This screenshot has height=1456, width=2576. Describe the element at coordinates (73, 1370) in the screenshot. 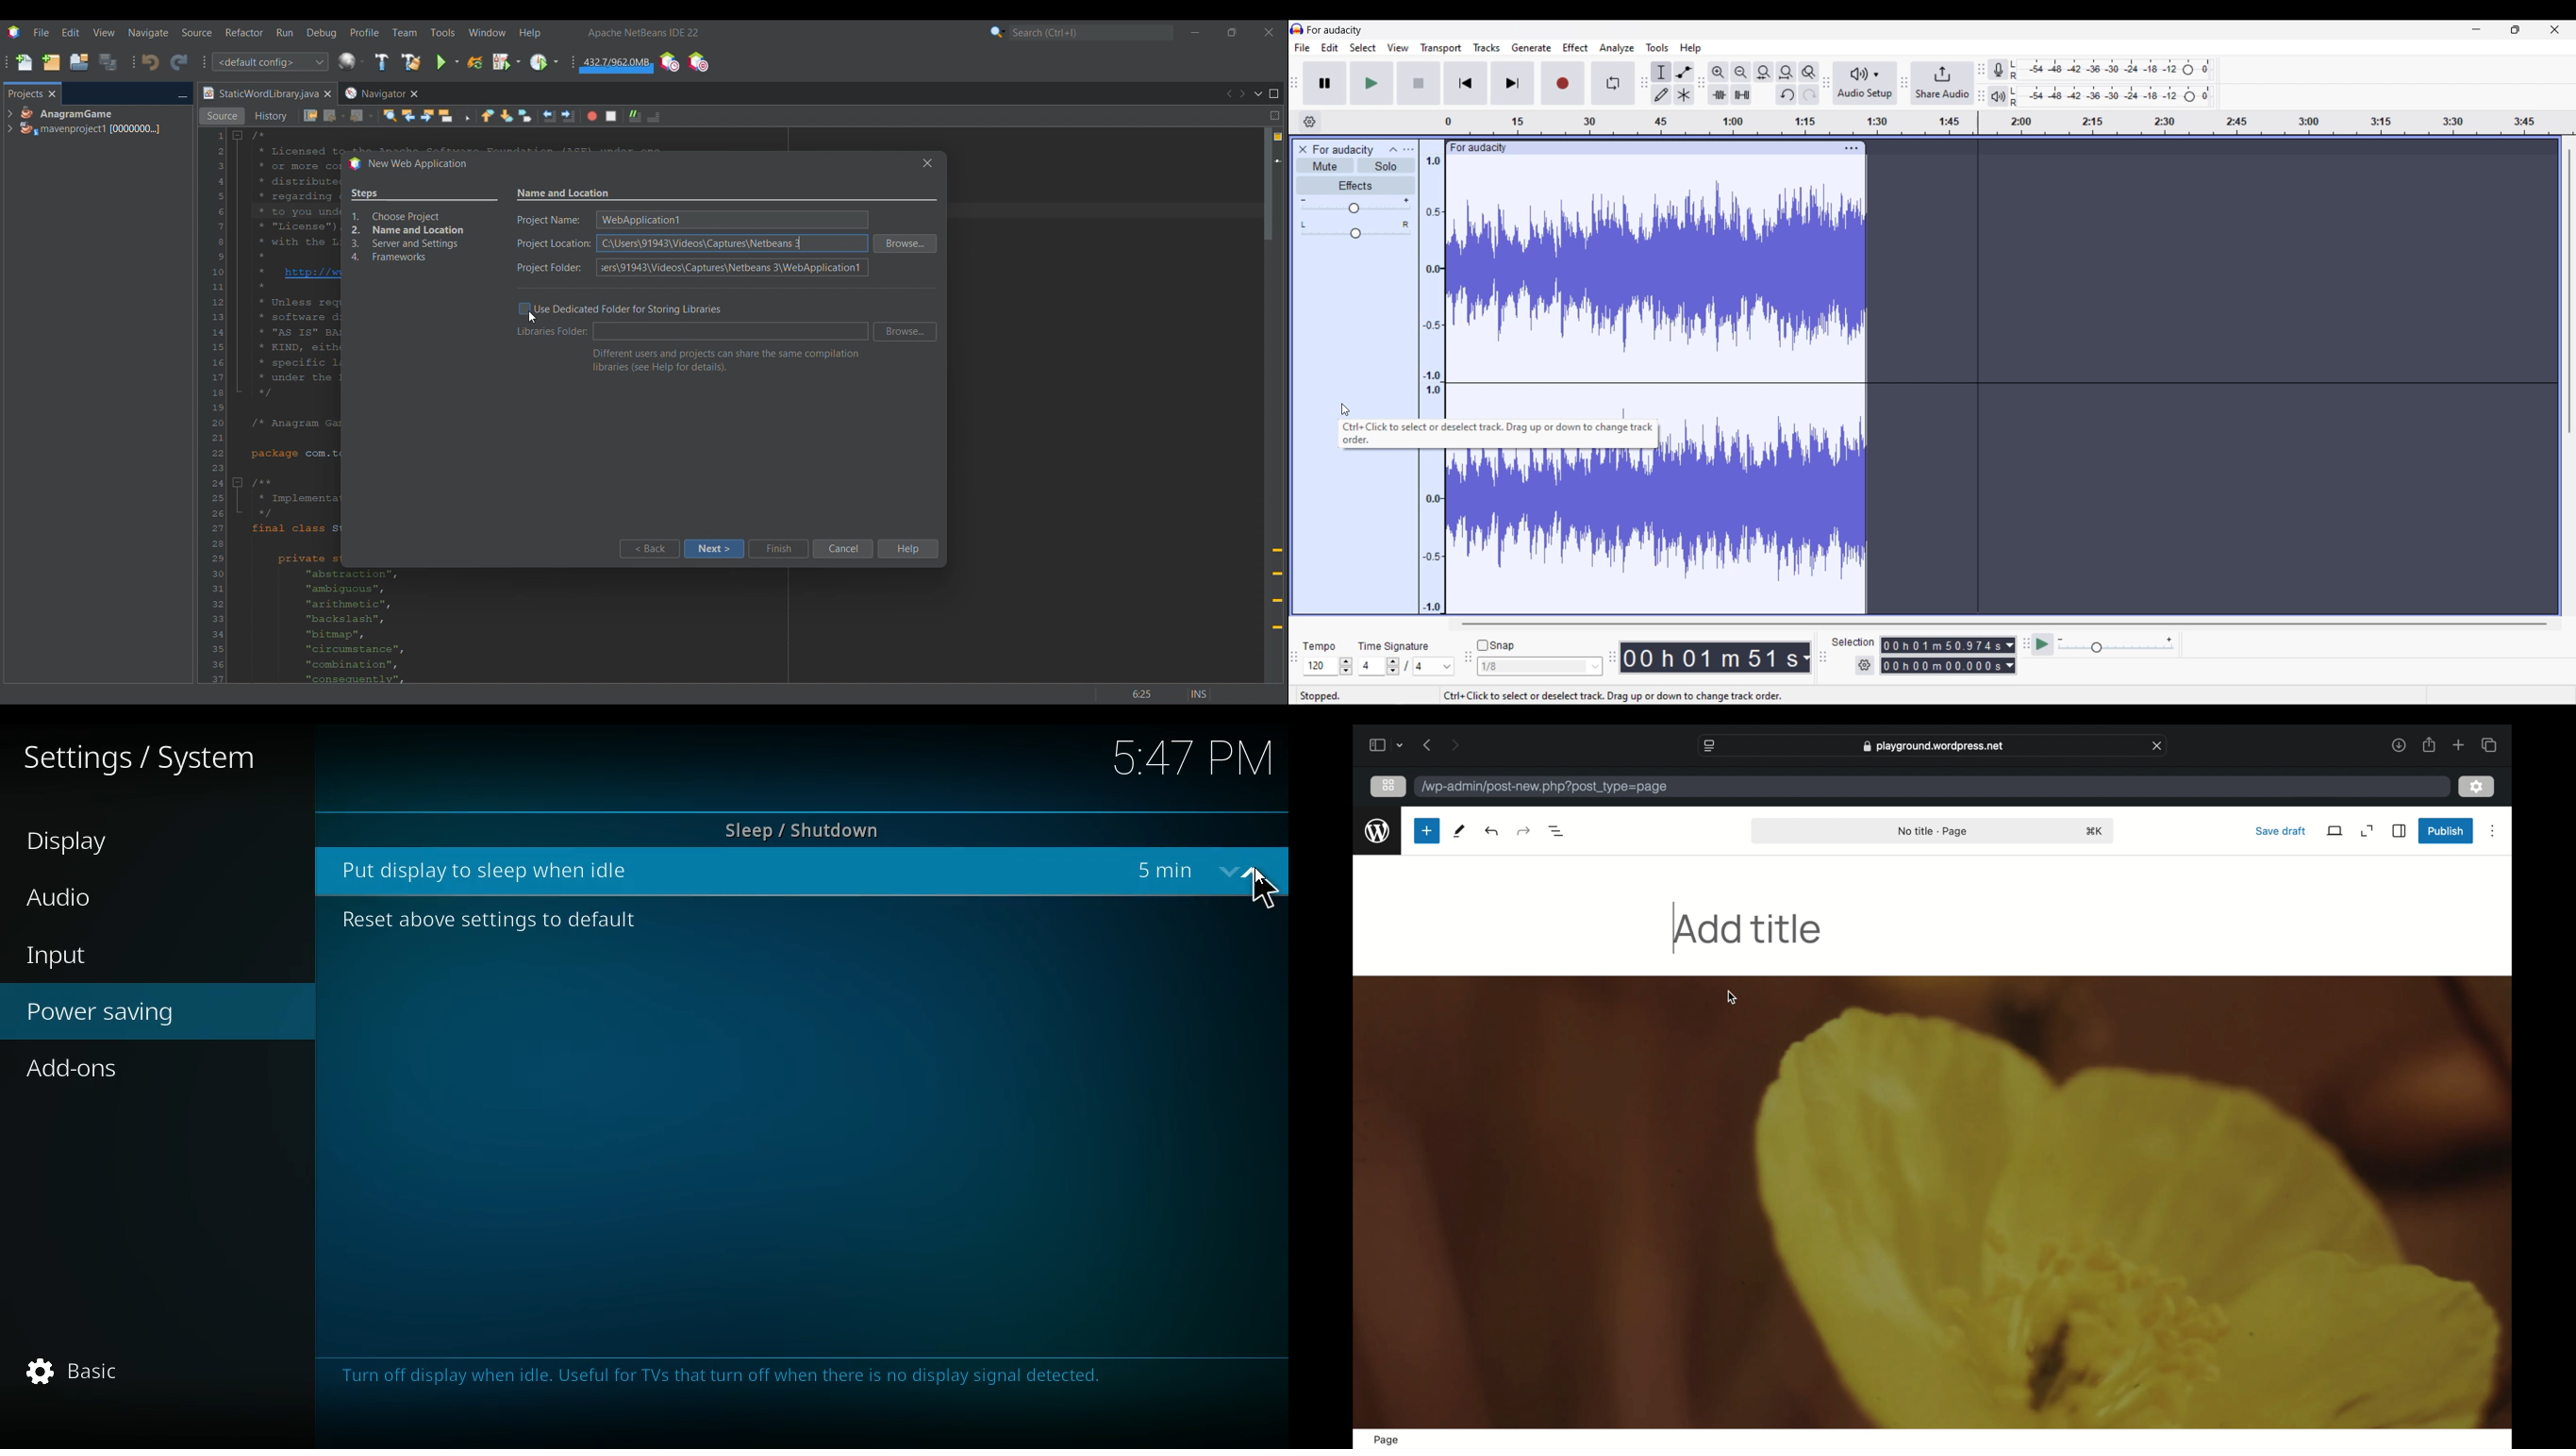

I see `basic` at that location.